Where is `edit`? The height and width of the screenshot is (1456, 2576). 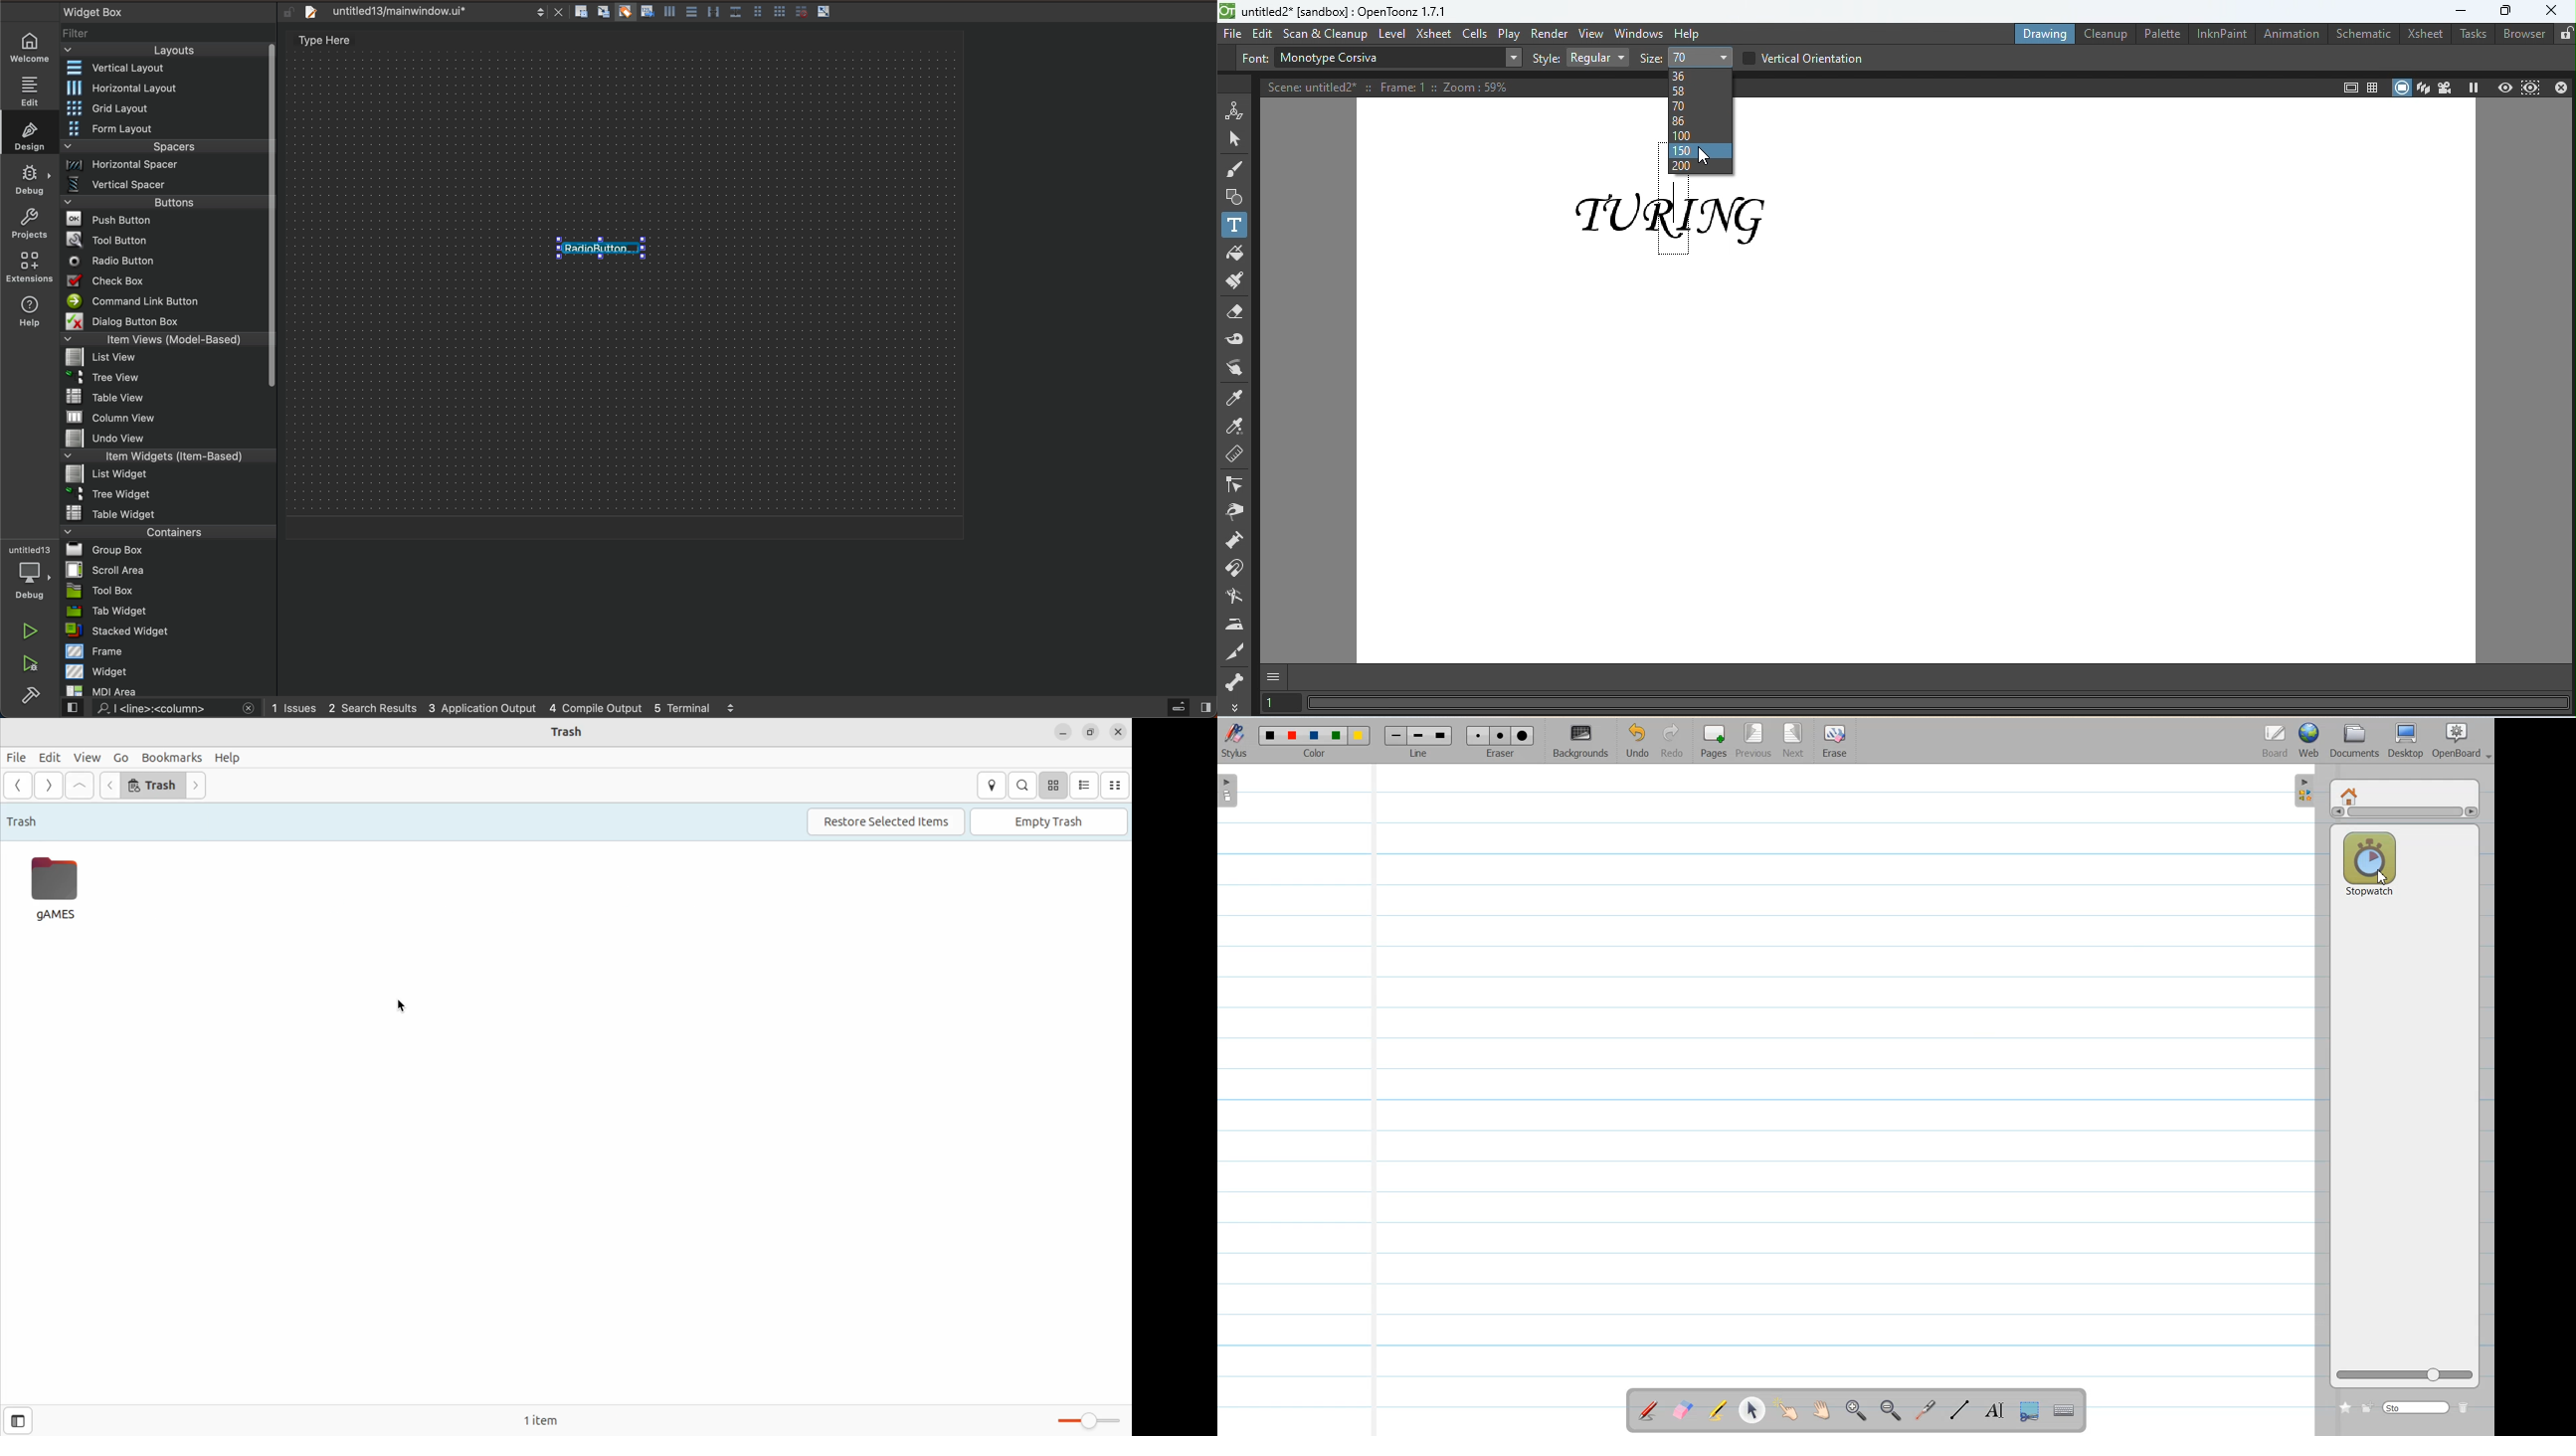
edit is located at coordinates (35, 88).